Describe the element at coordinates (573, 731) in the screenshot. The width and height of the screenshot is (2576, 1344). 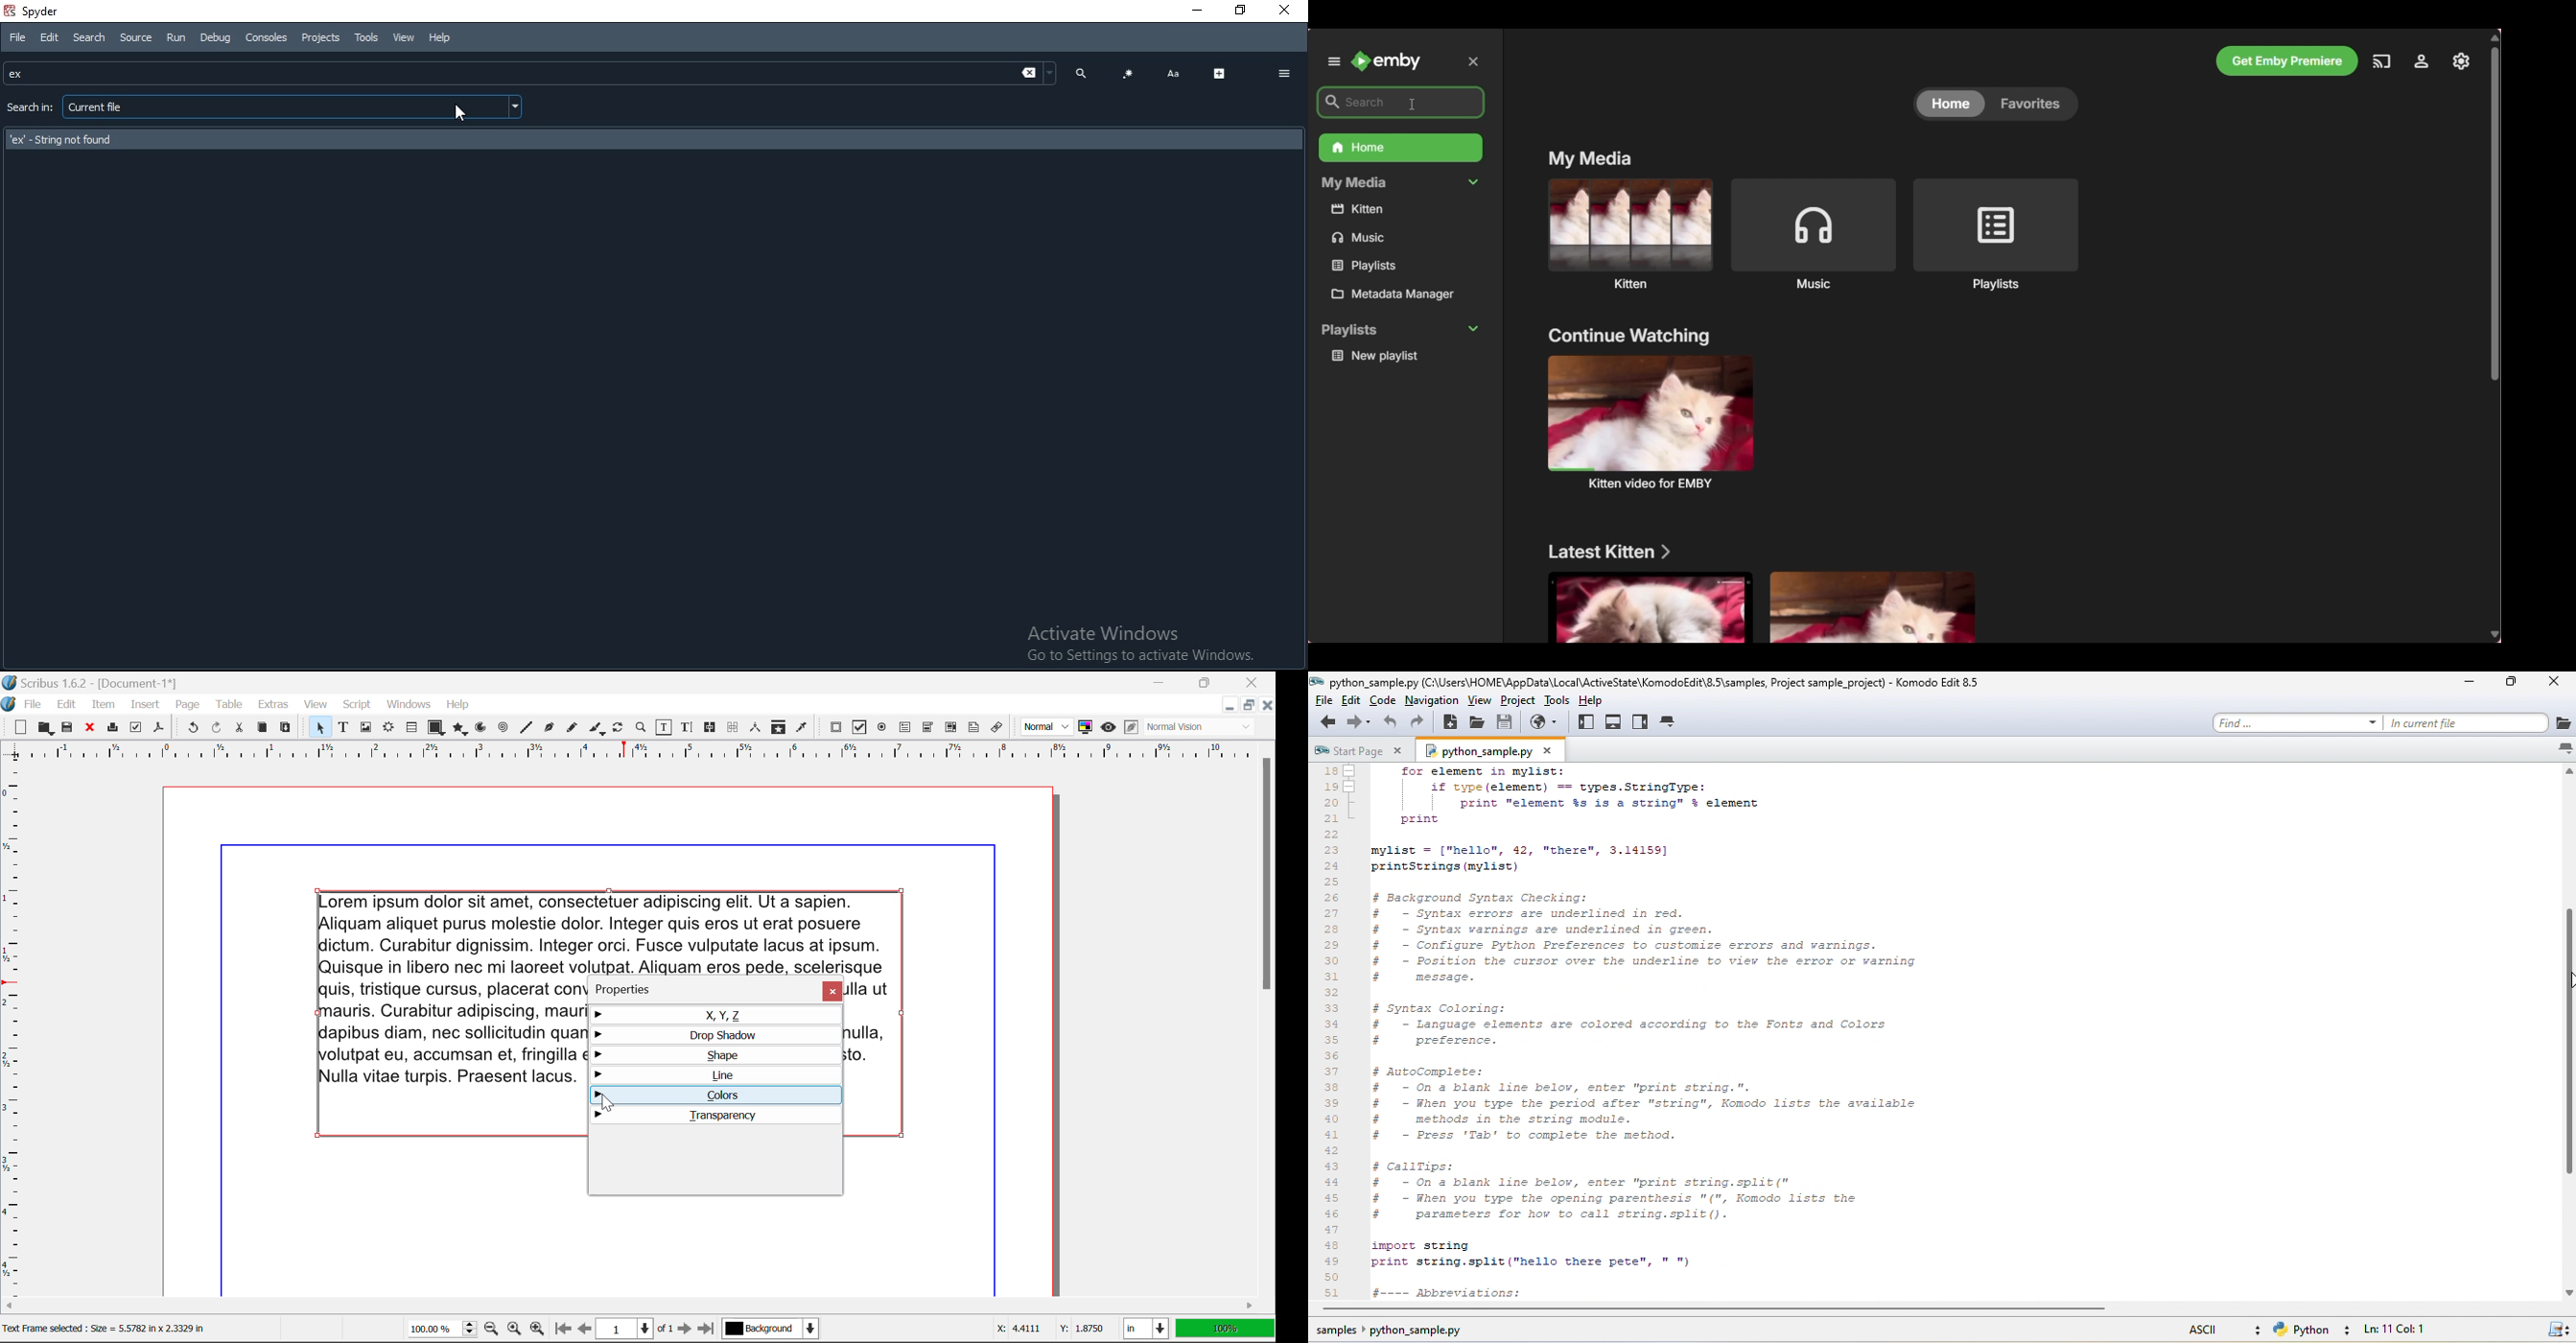
I see `Freehand` at that location.